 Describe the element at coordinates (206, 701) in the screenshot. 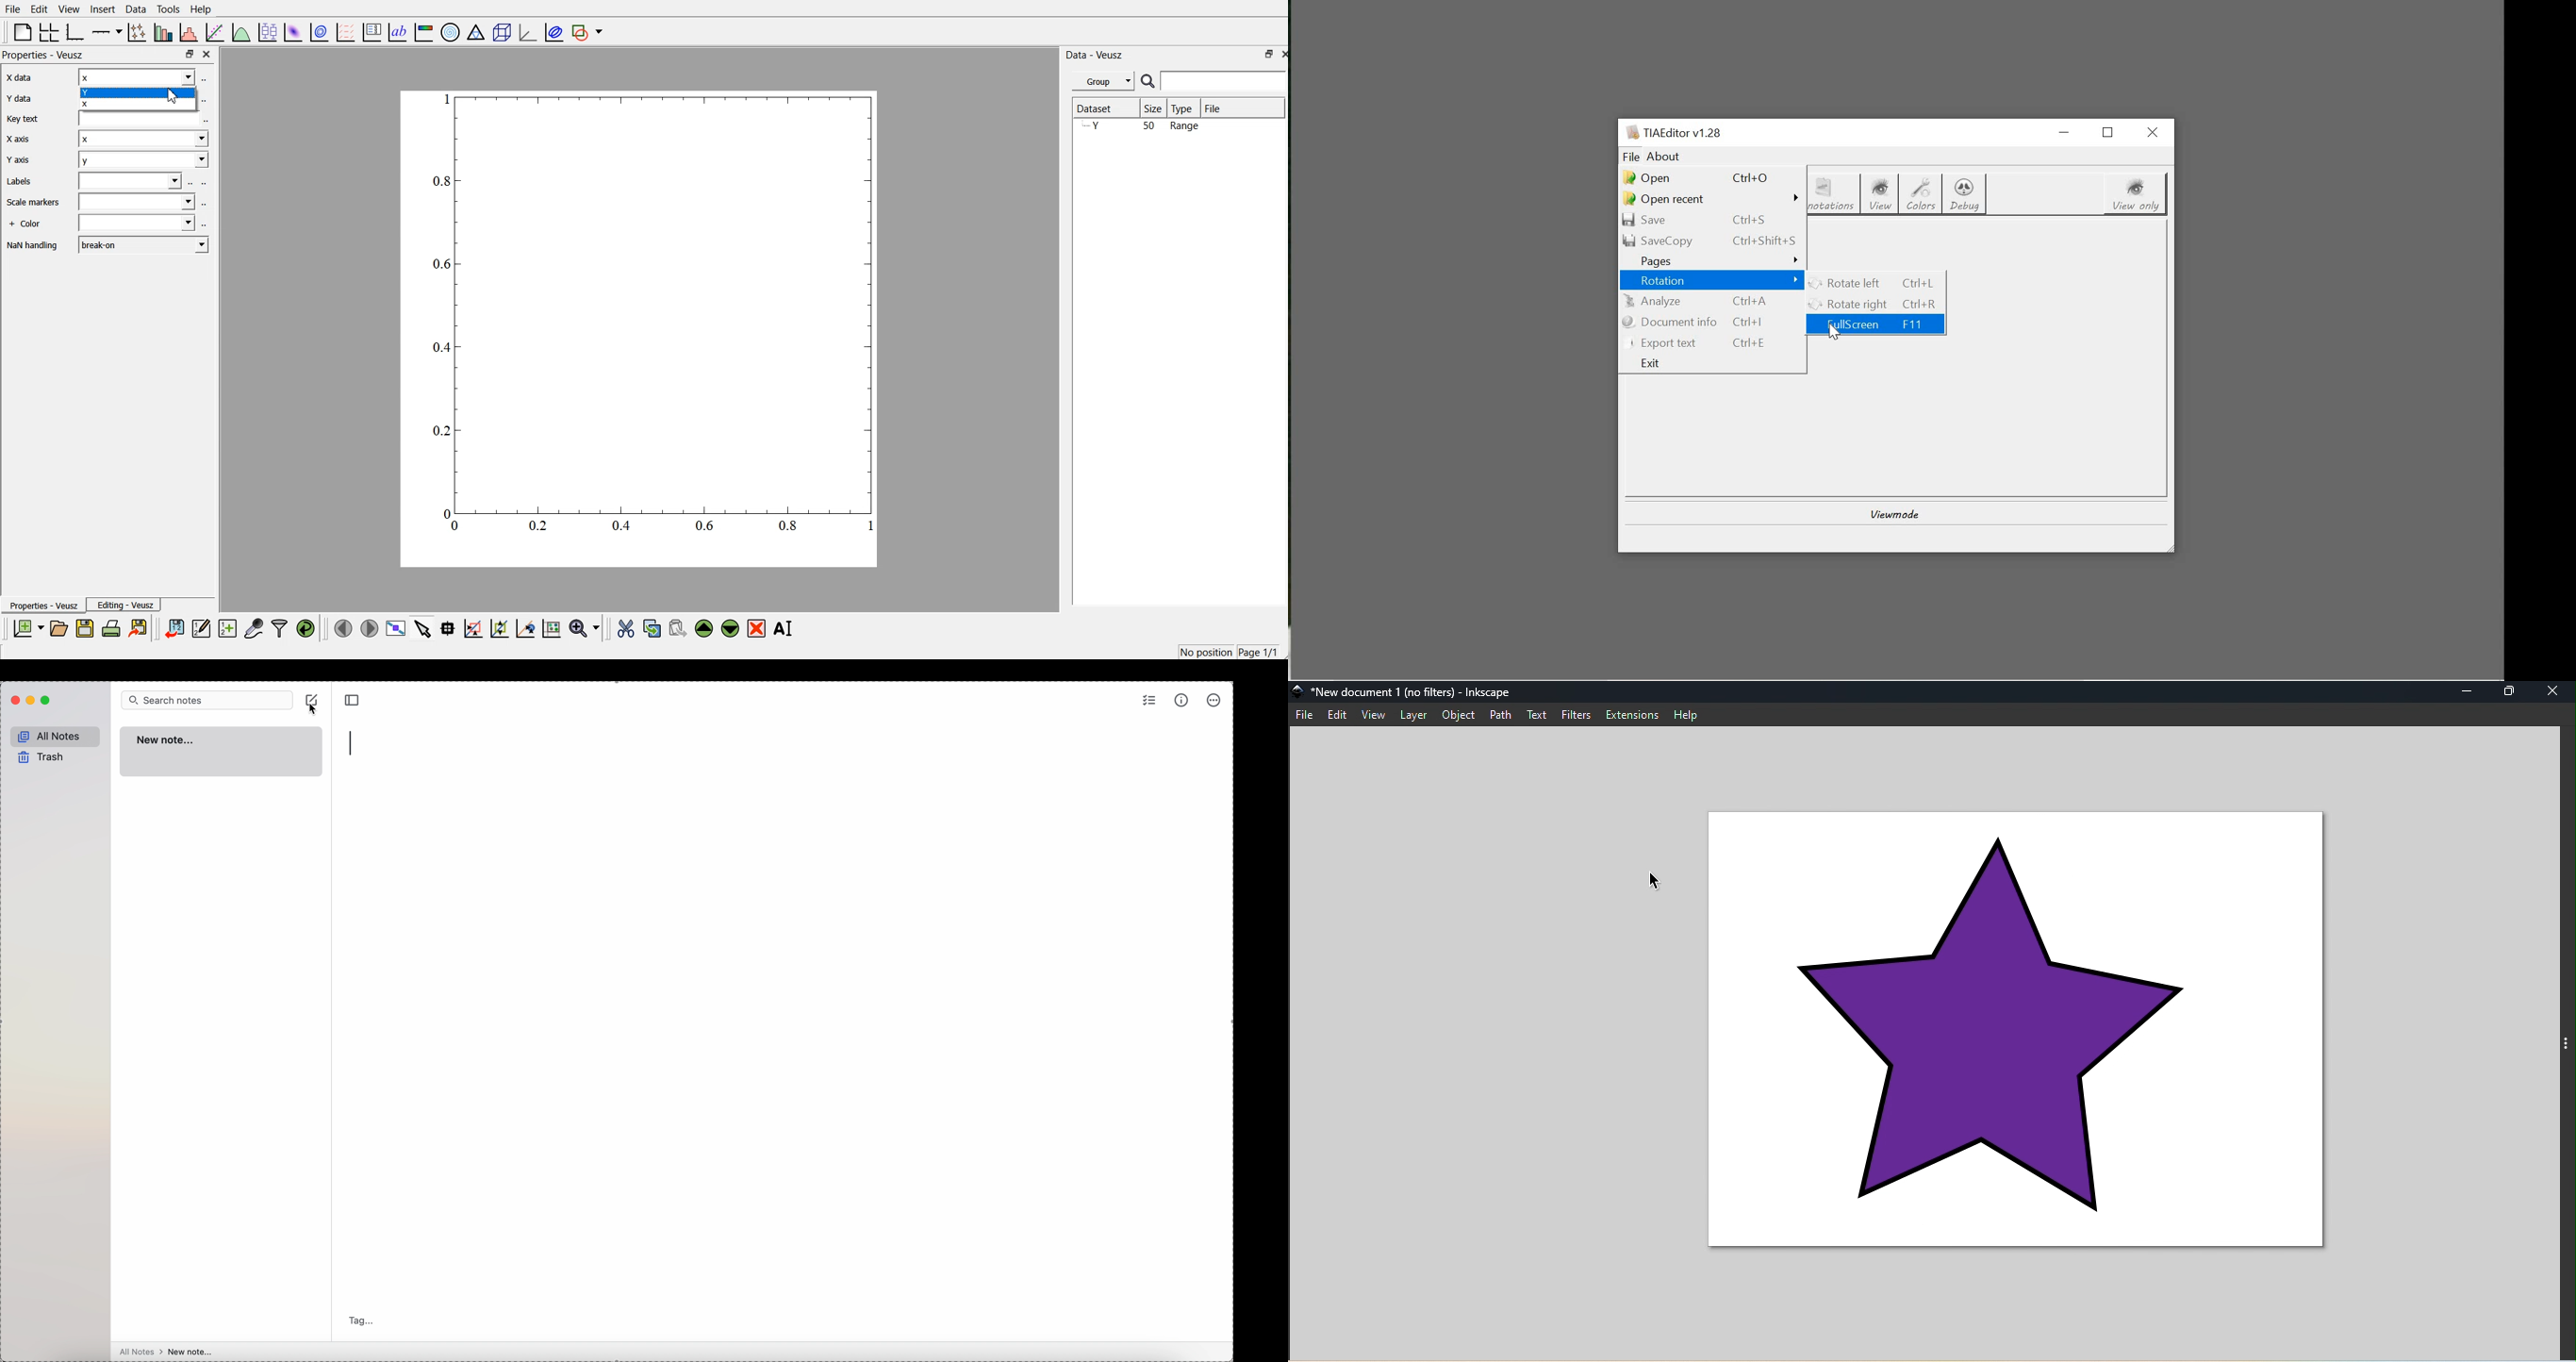

I see `search bar` at that location.